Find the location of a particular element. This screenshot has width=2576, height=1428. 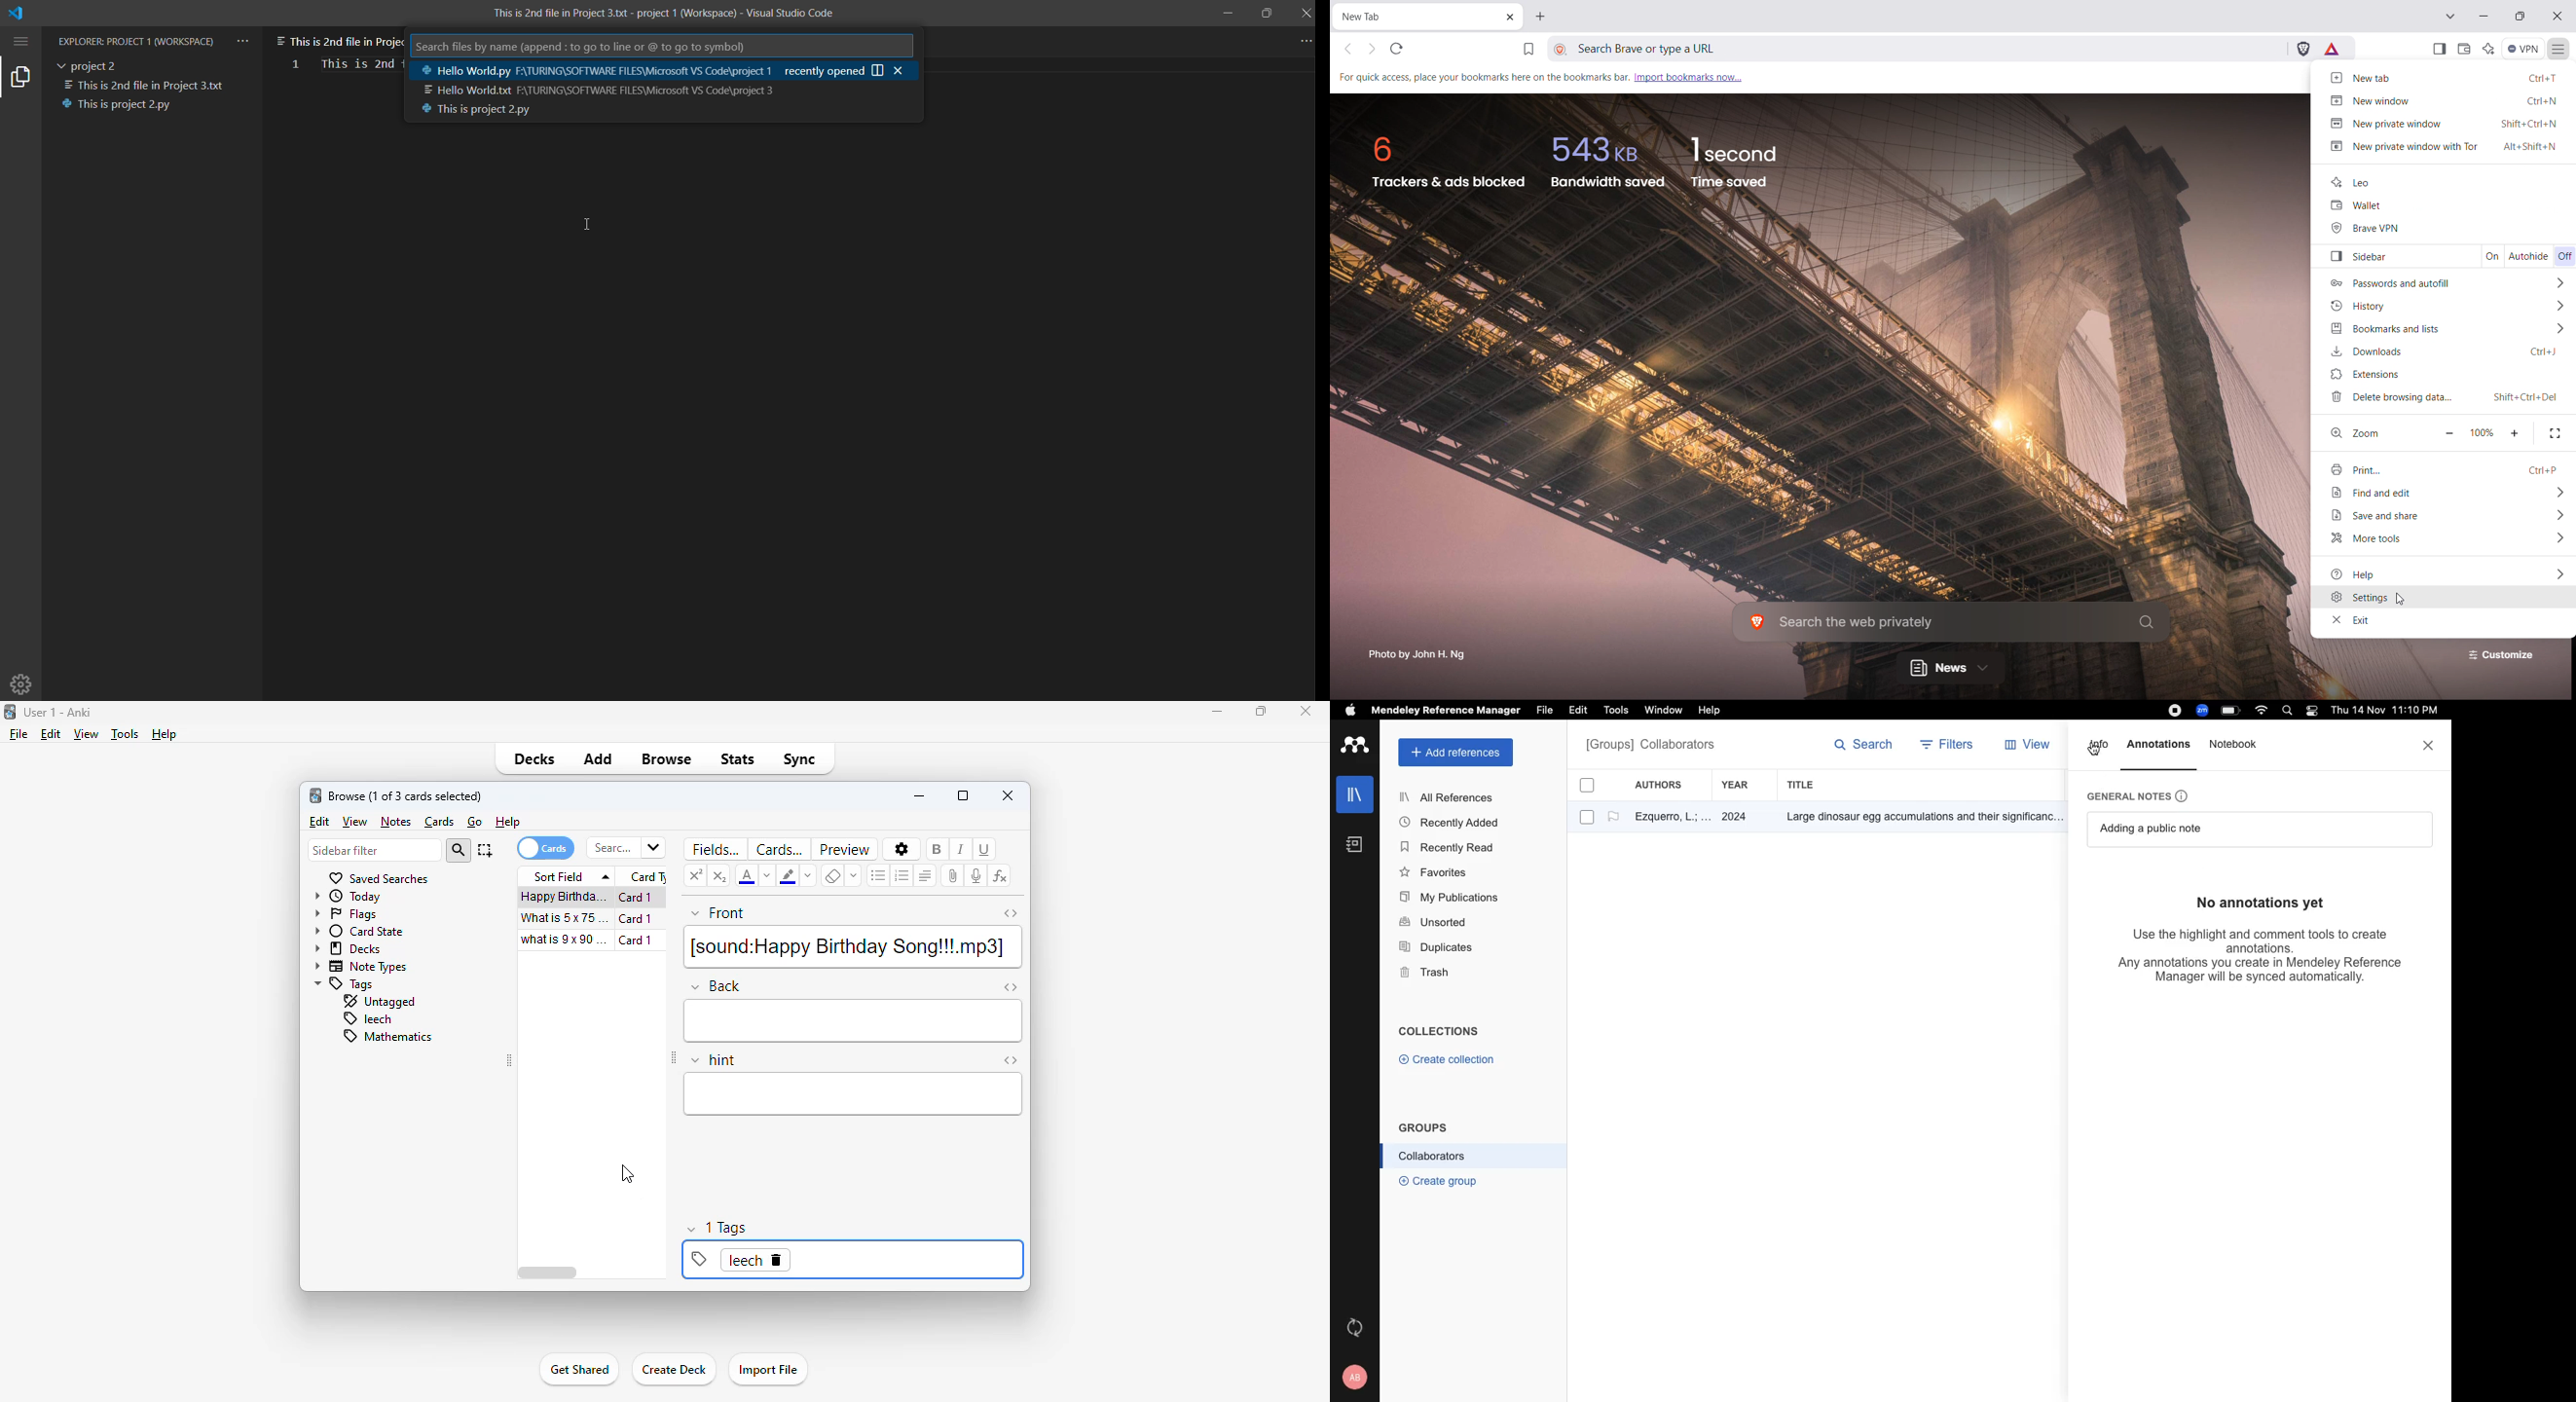

cursor is located at coordinates (628, 1173).